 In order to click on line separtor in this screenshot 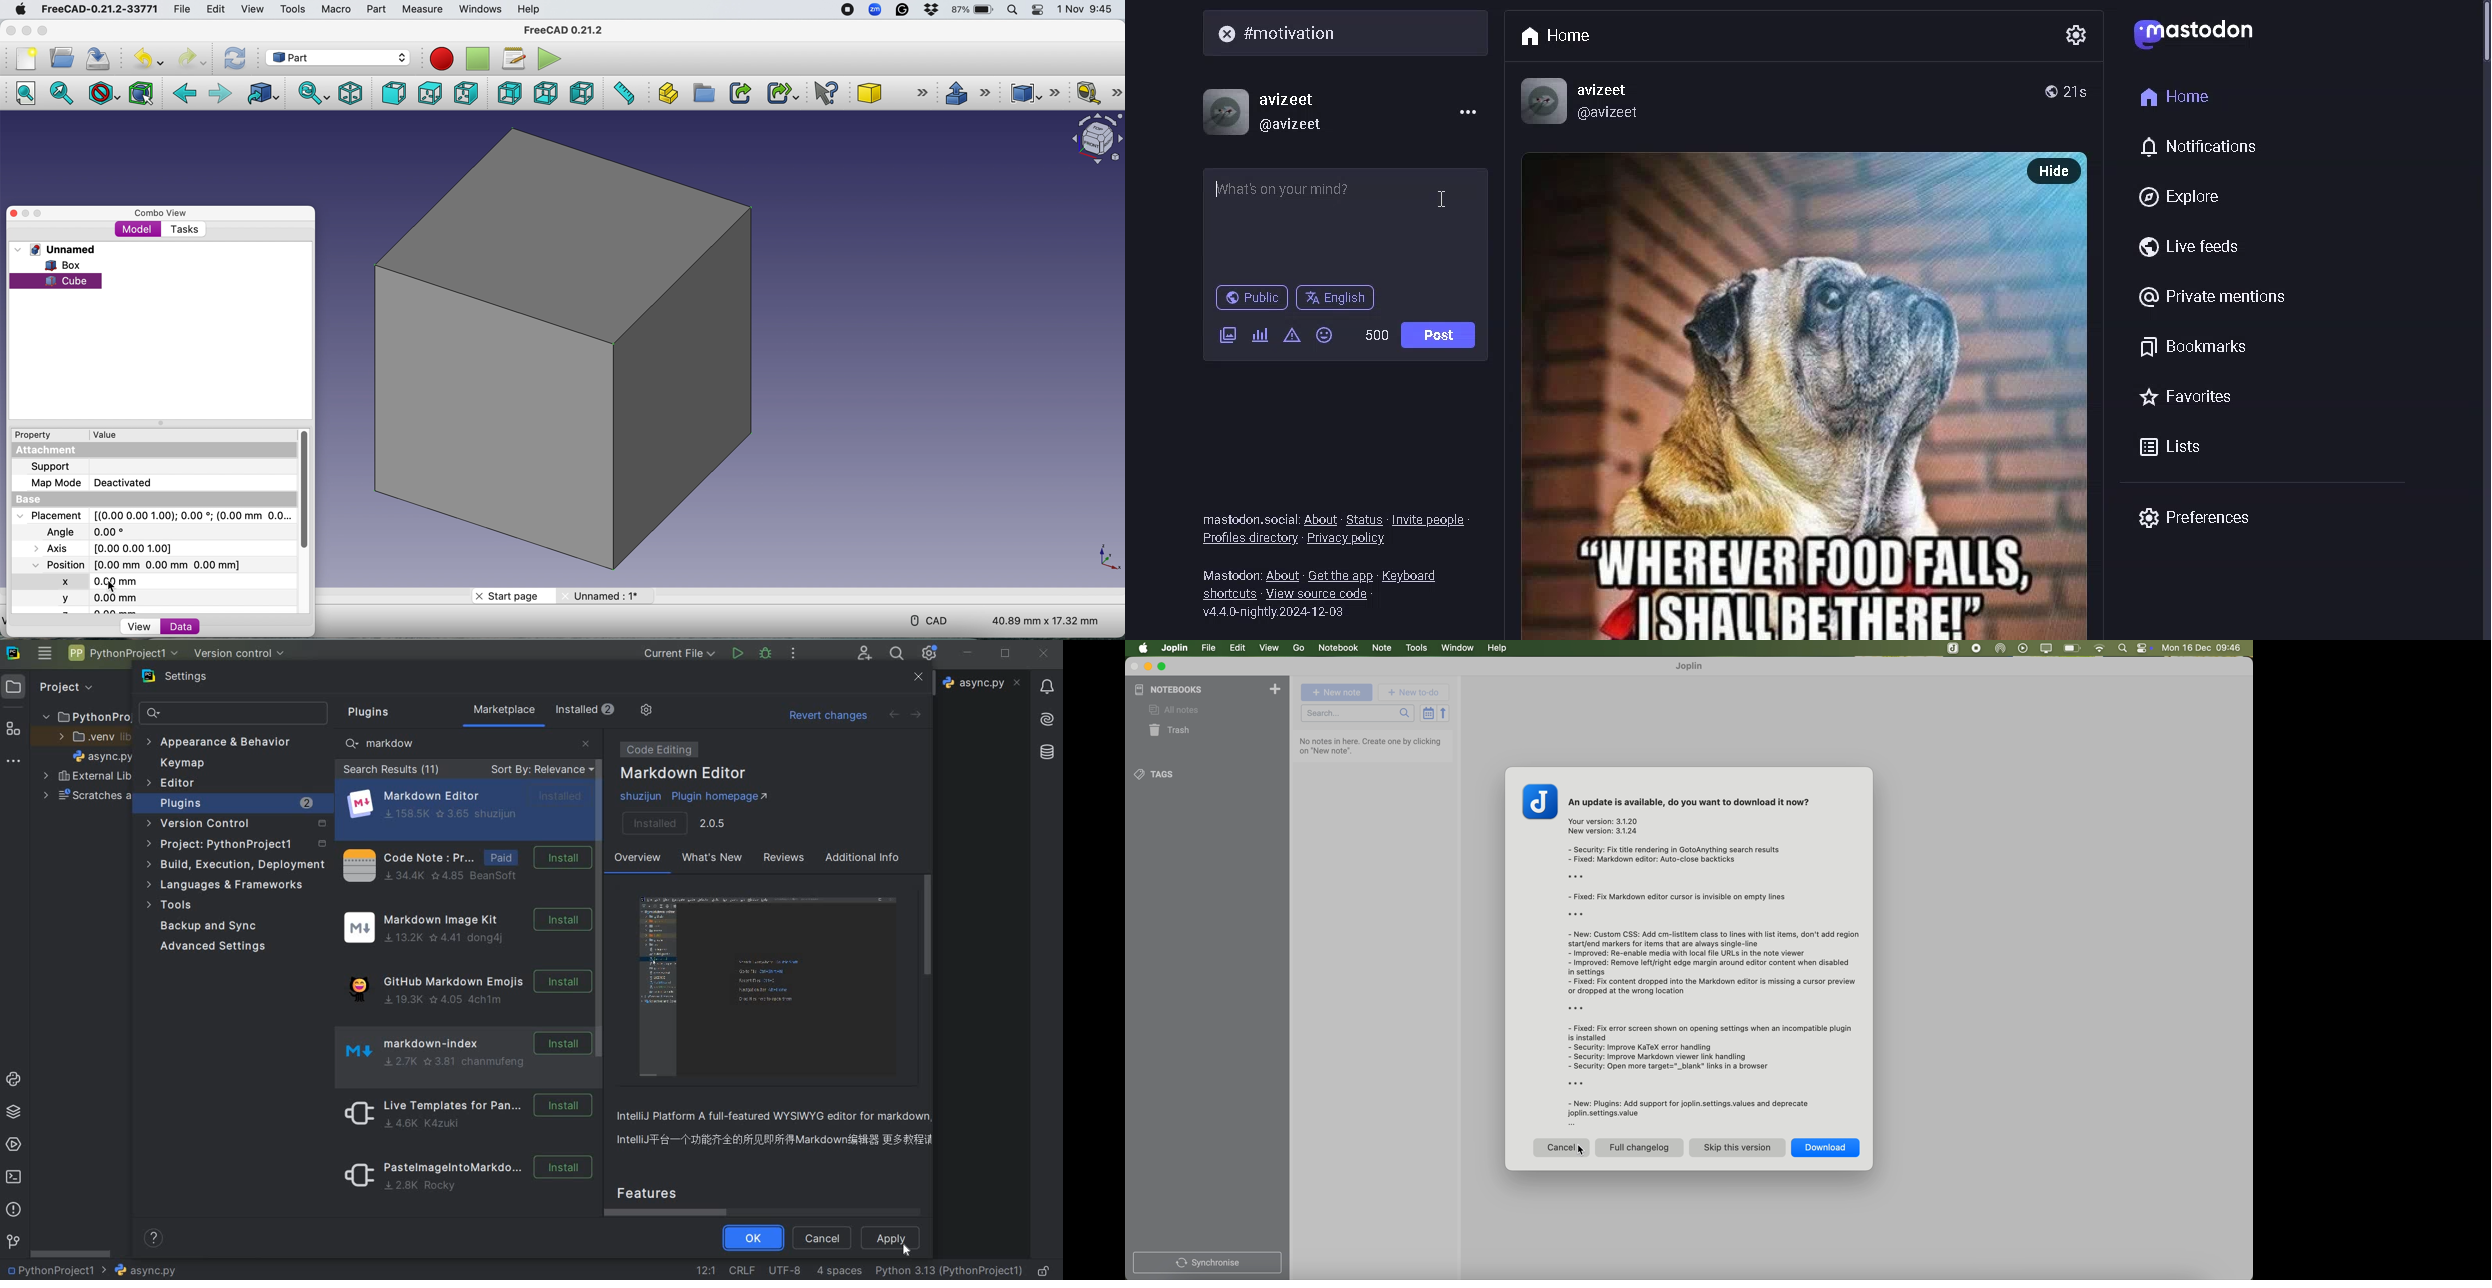, I will do `click(741, 1270)`.